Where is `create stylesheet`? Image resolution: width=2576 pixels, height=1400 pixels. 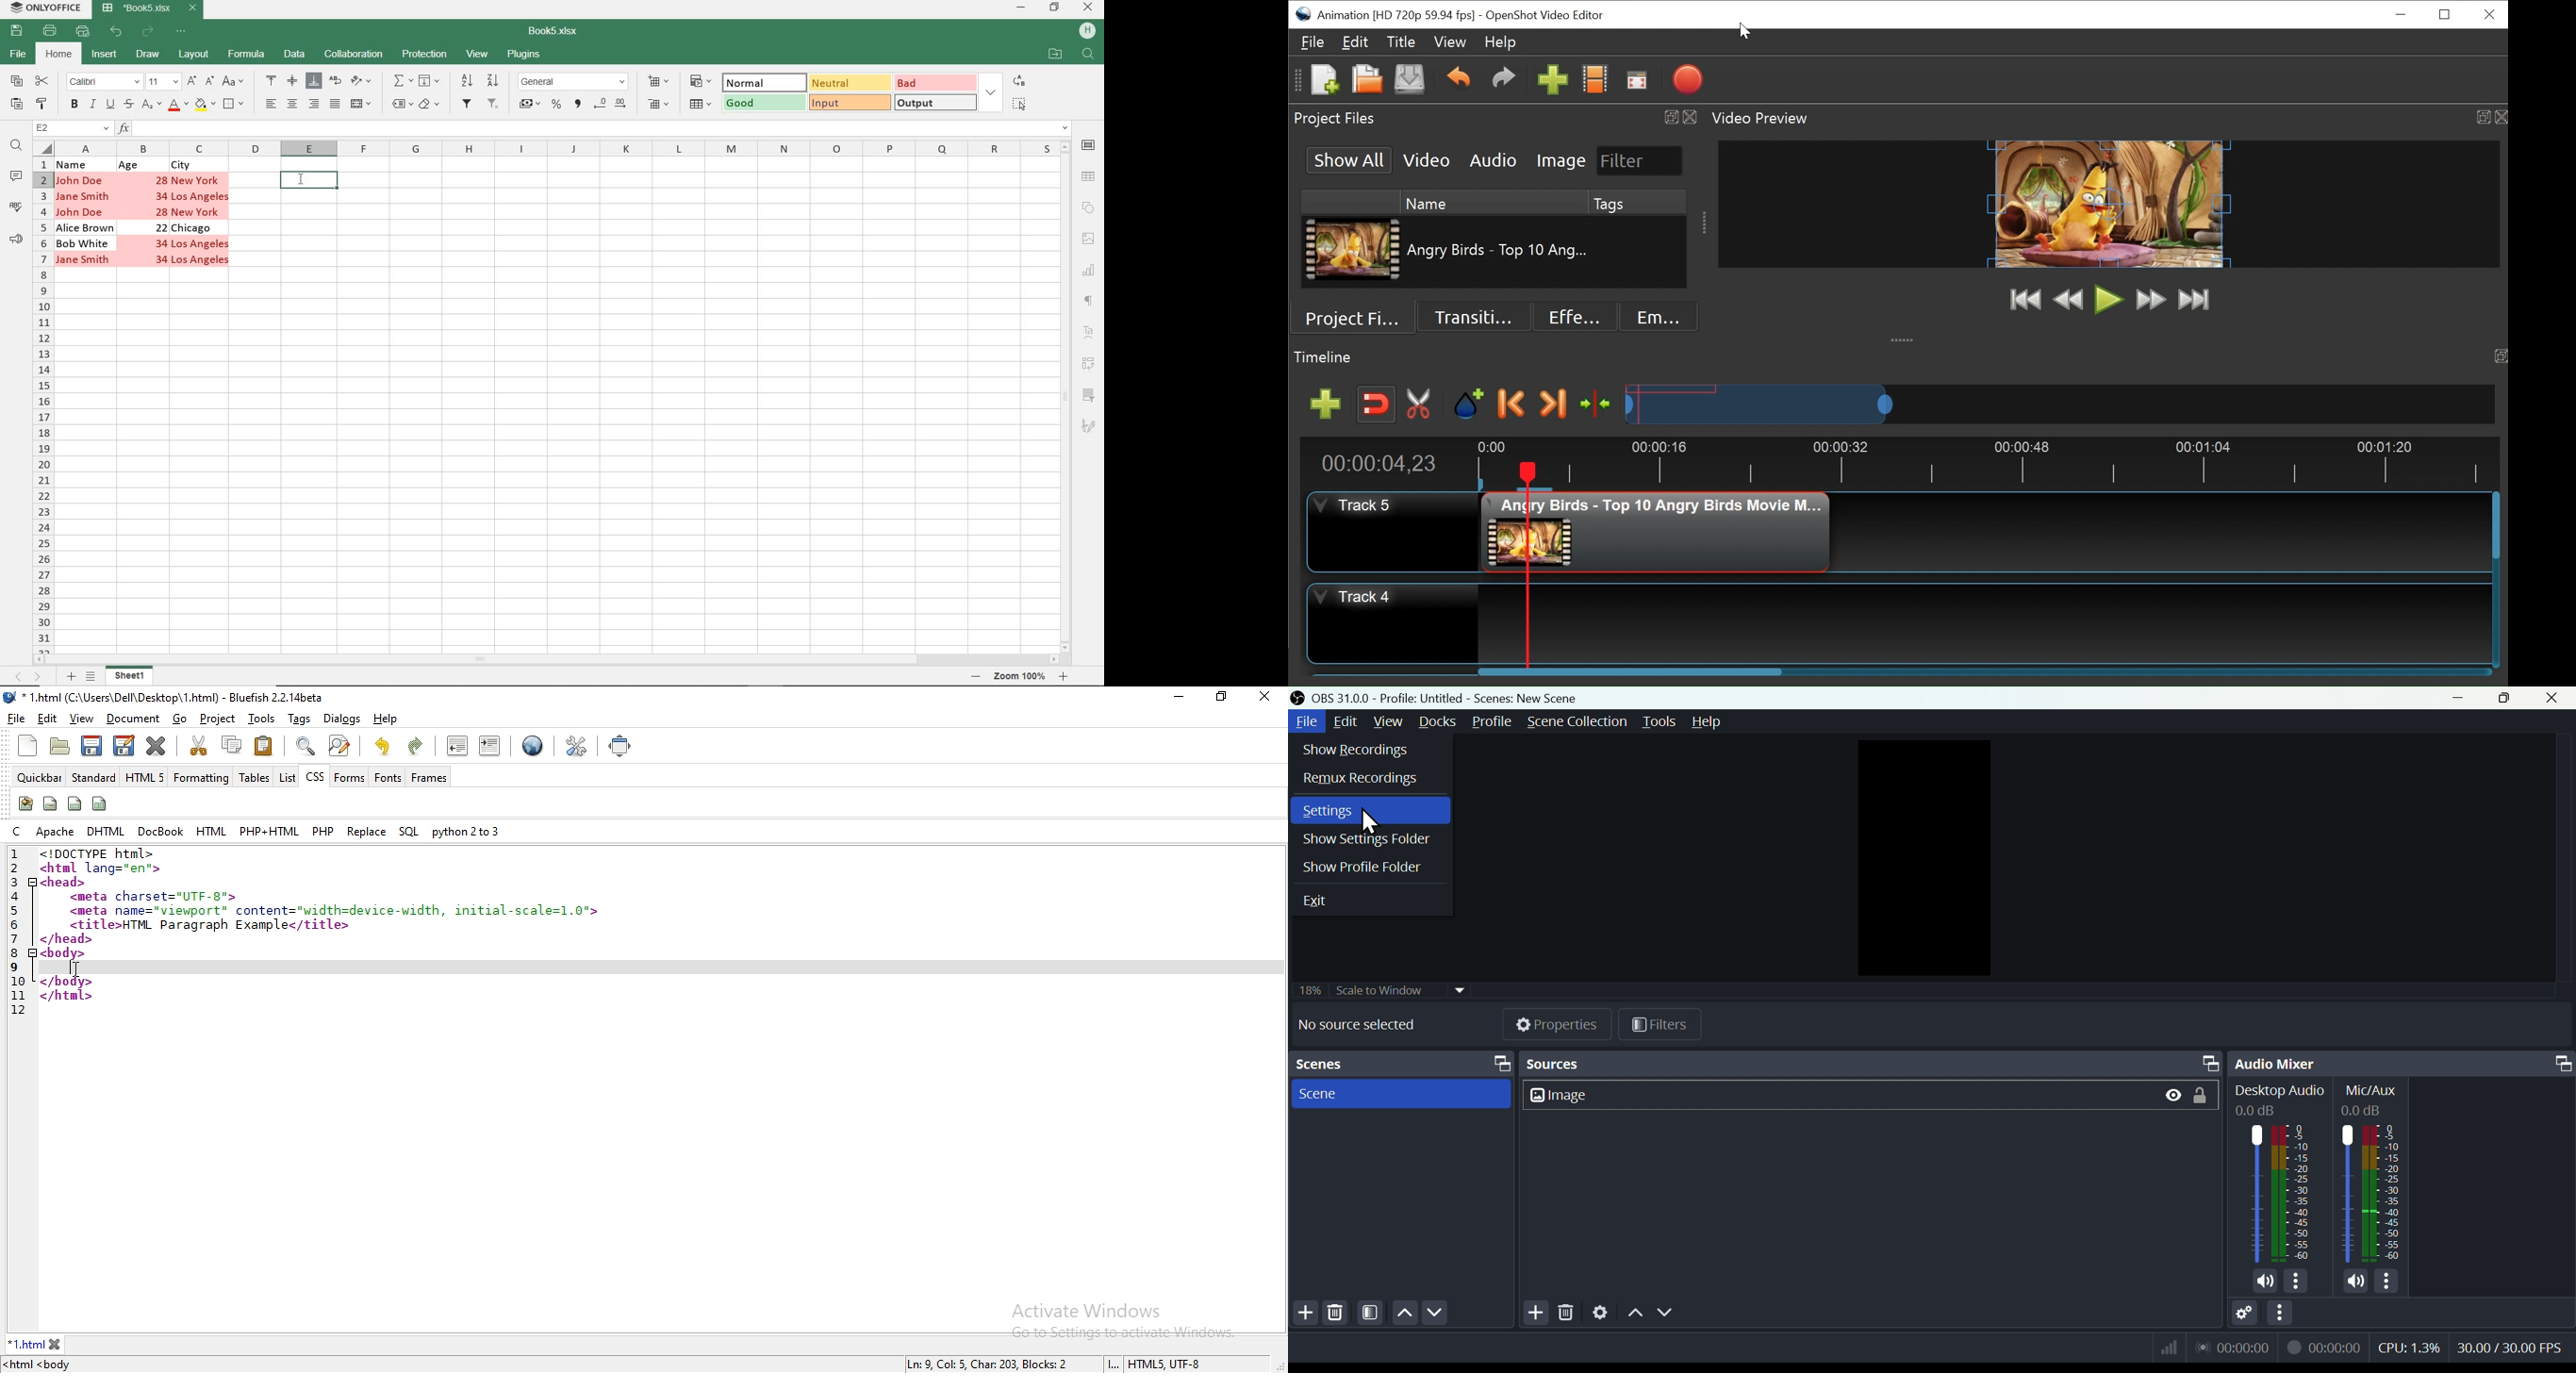
create stylesheet is located at coordinates (25, 804).